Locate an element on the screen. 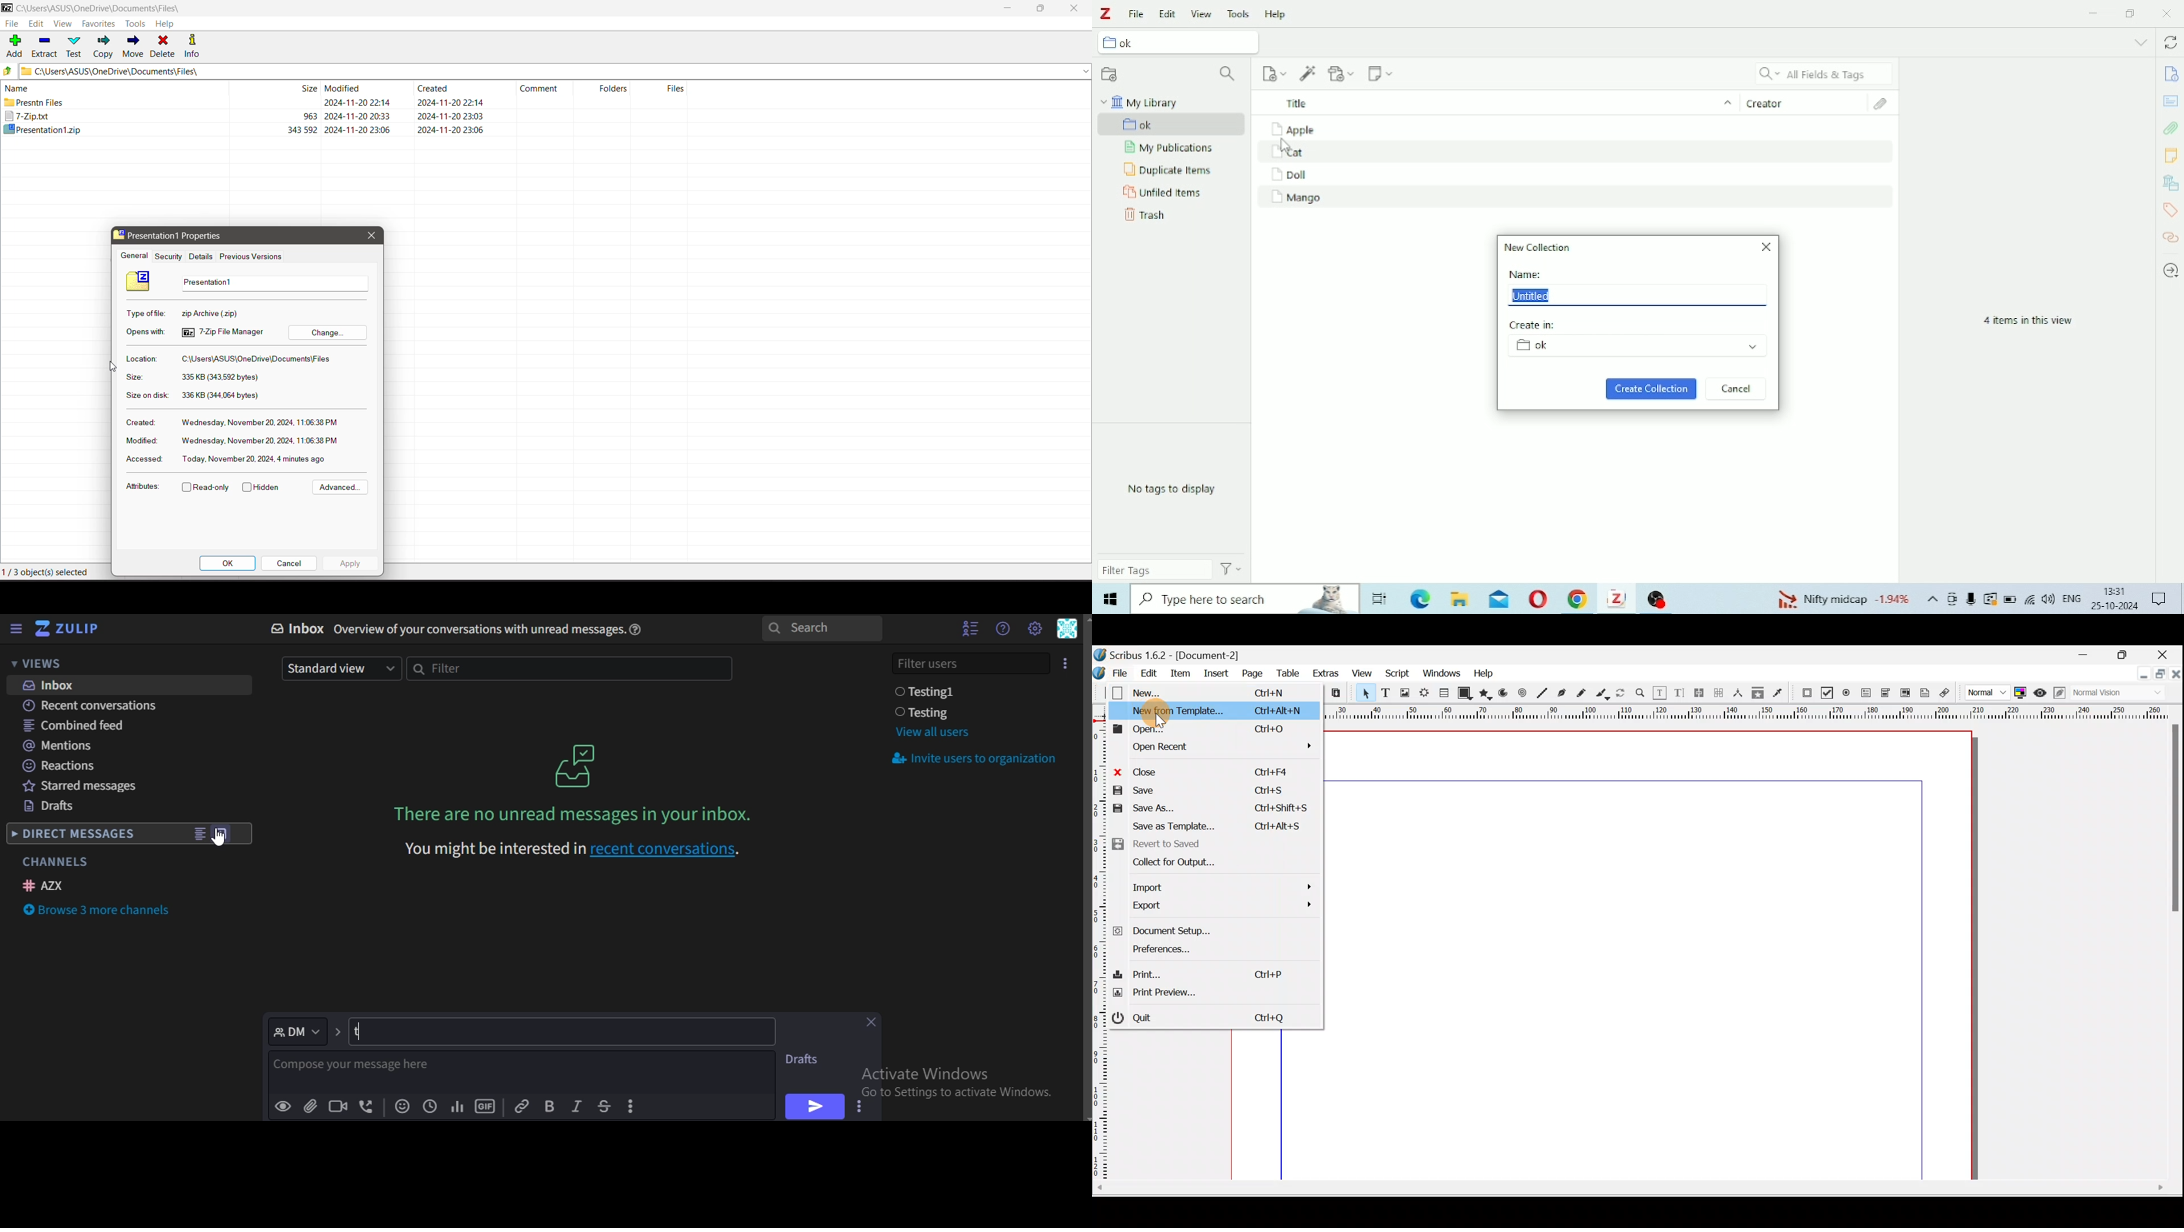 This screenshot has width=2184, height=1232. Close is located at coordinates (2166, 13).